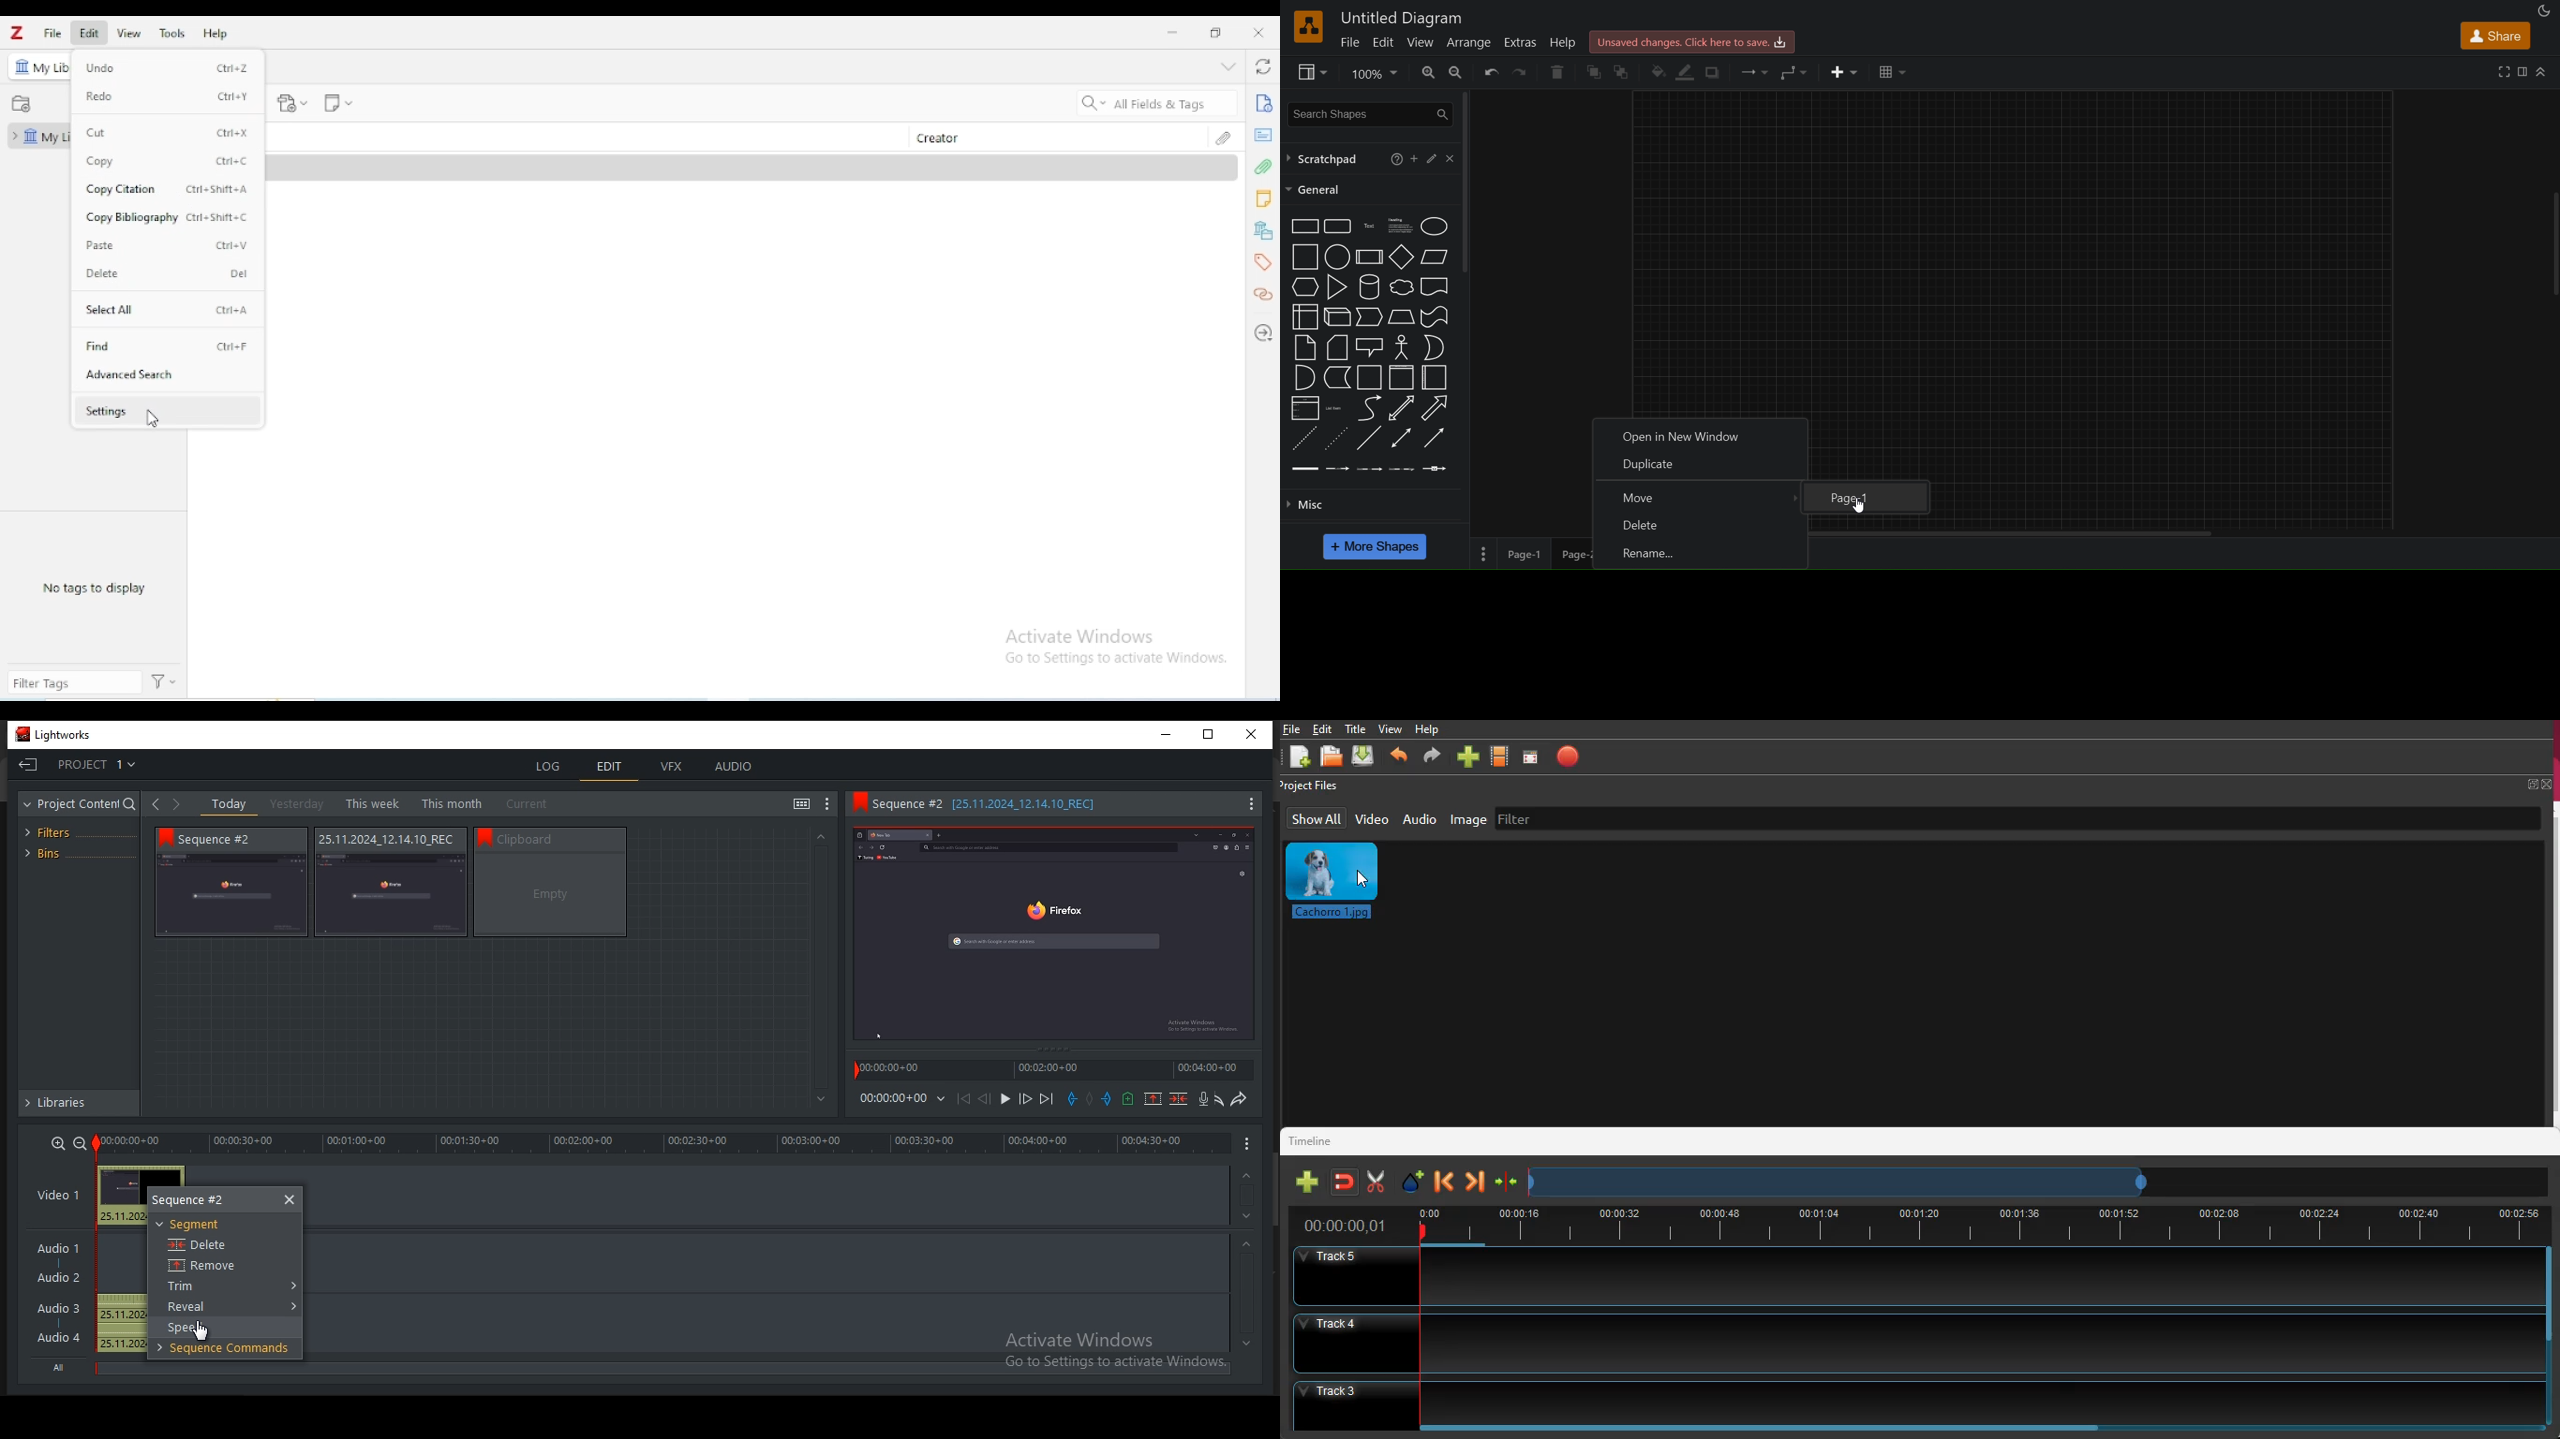 The image size is (2576, 1456). What do you see at coordinates (1431, 158) in the screenshot?
I see `edit` at bounding box center [1431, 158].